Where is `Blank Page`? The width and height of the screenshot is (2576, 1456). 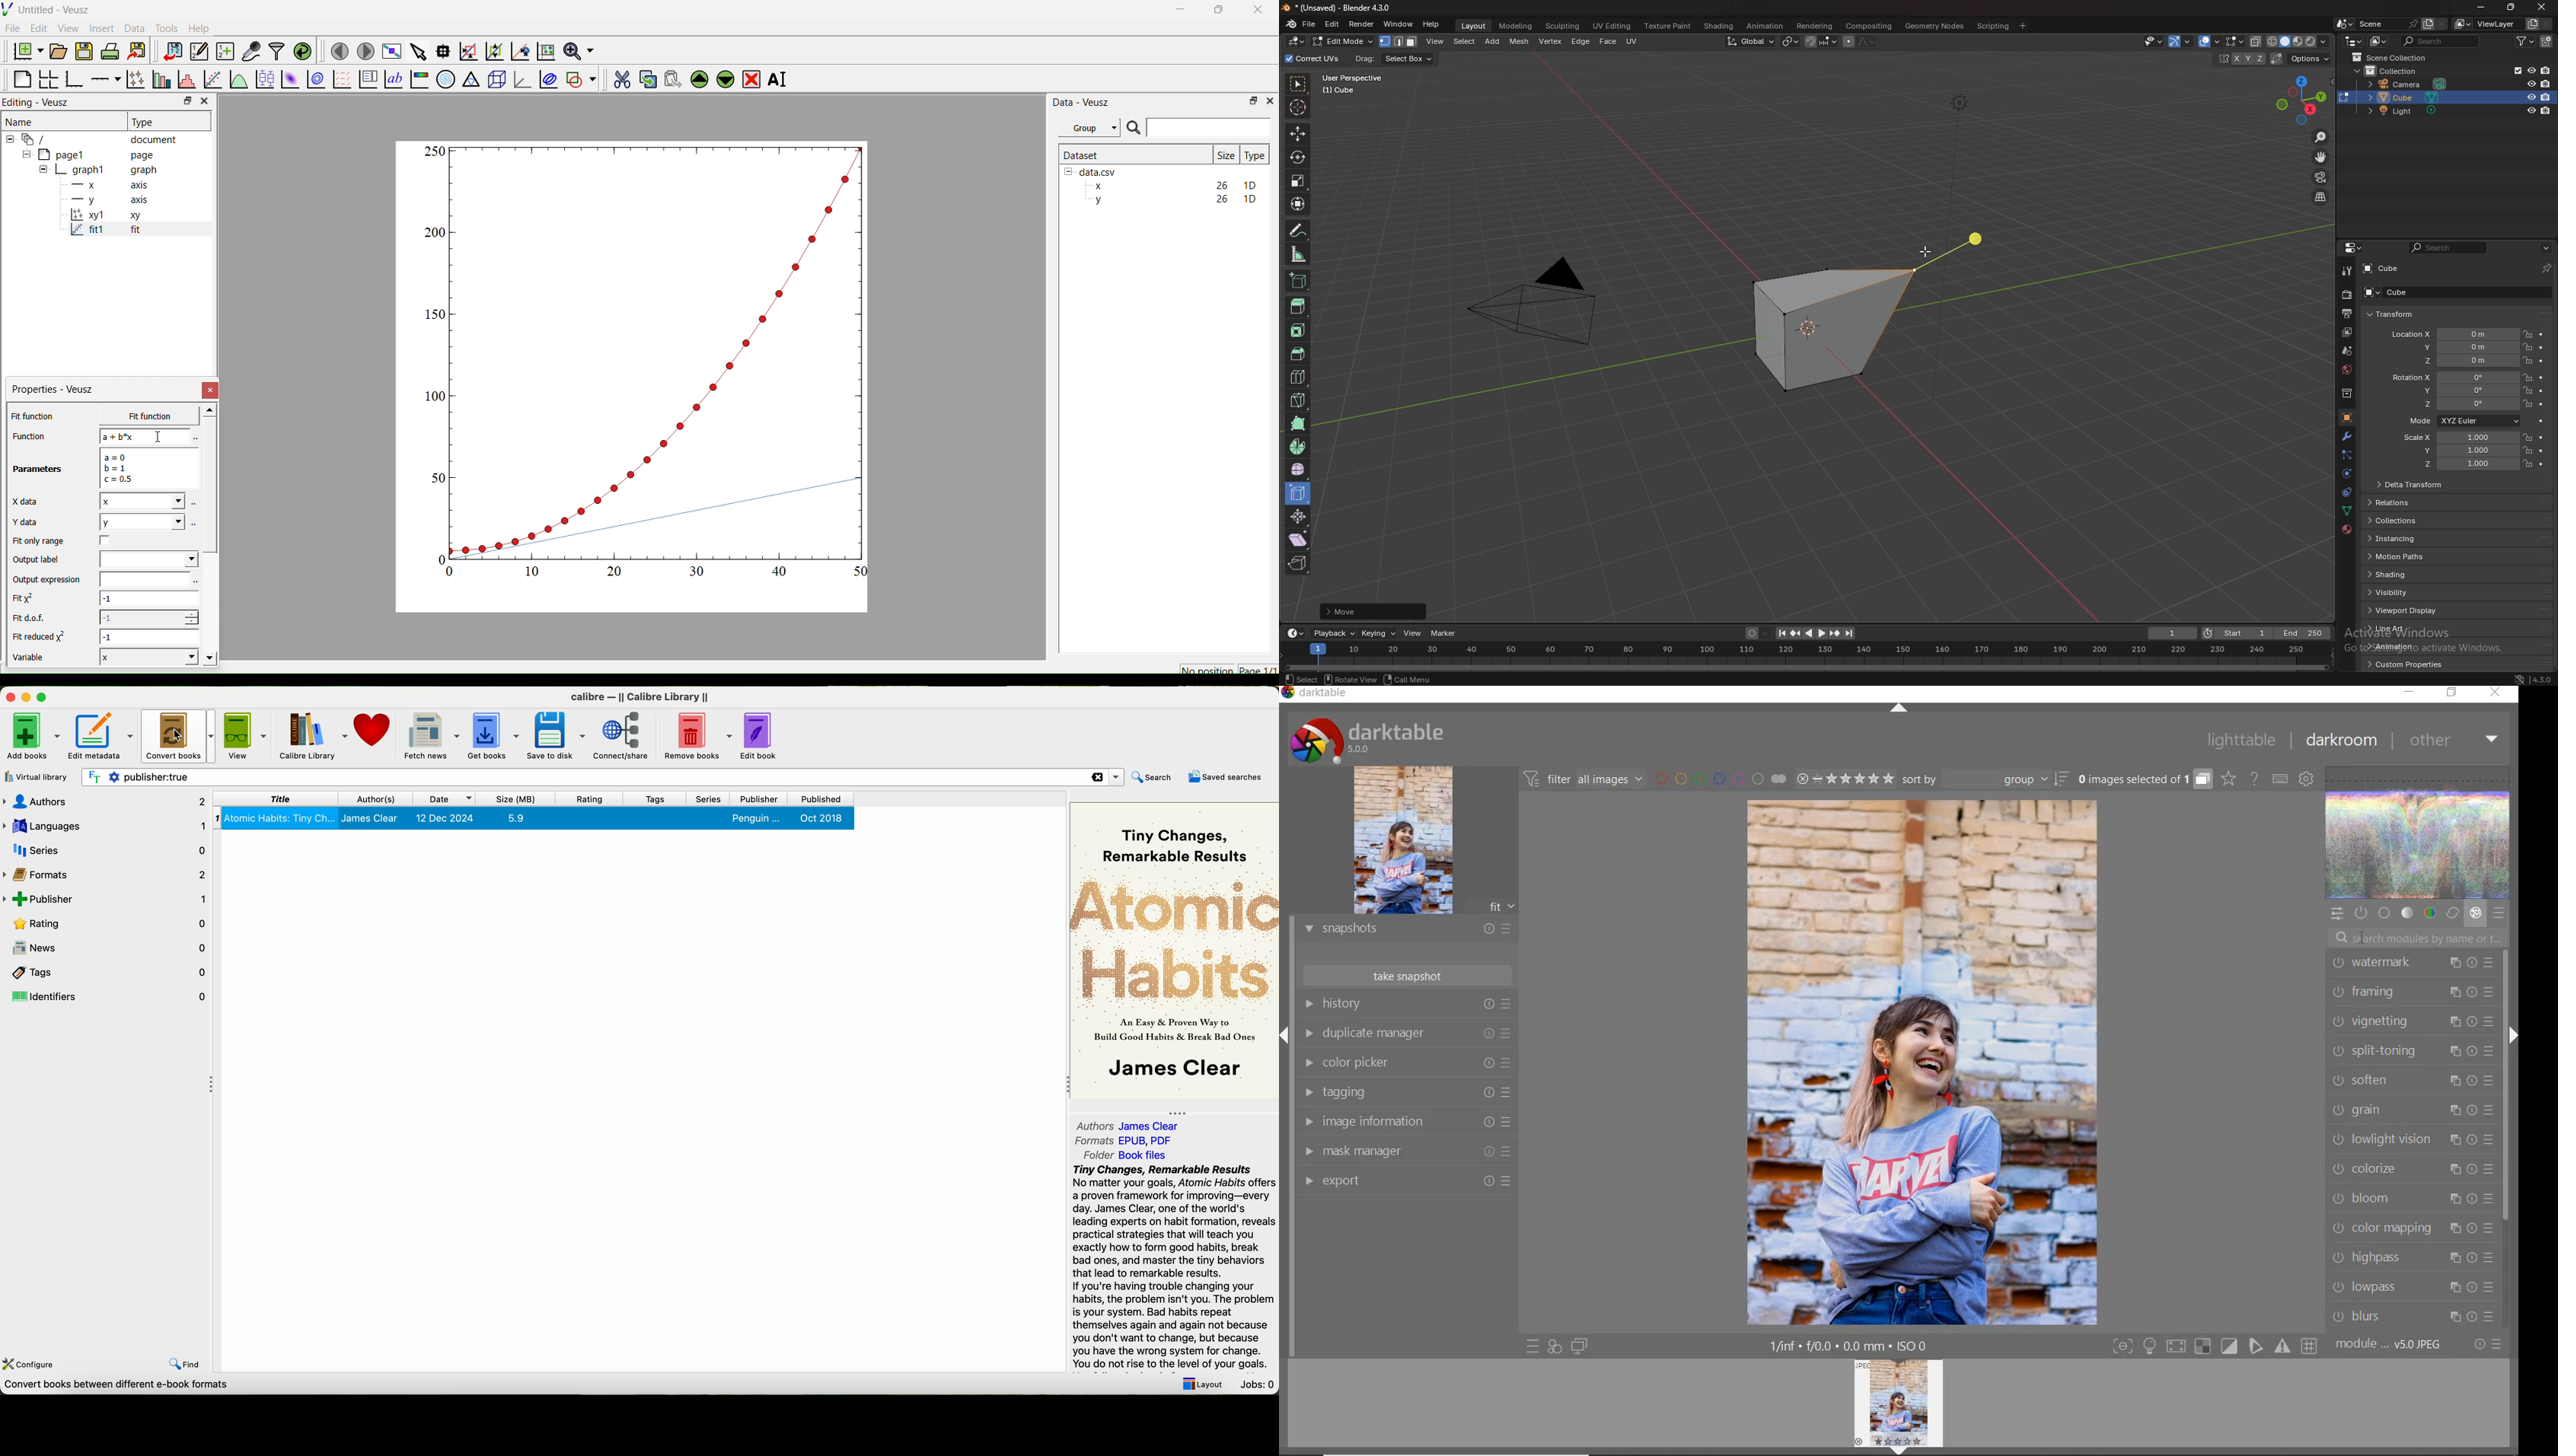 Blank Page is located at coordinates (22, 79).